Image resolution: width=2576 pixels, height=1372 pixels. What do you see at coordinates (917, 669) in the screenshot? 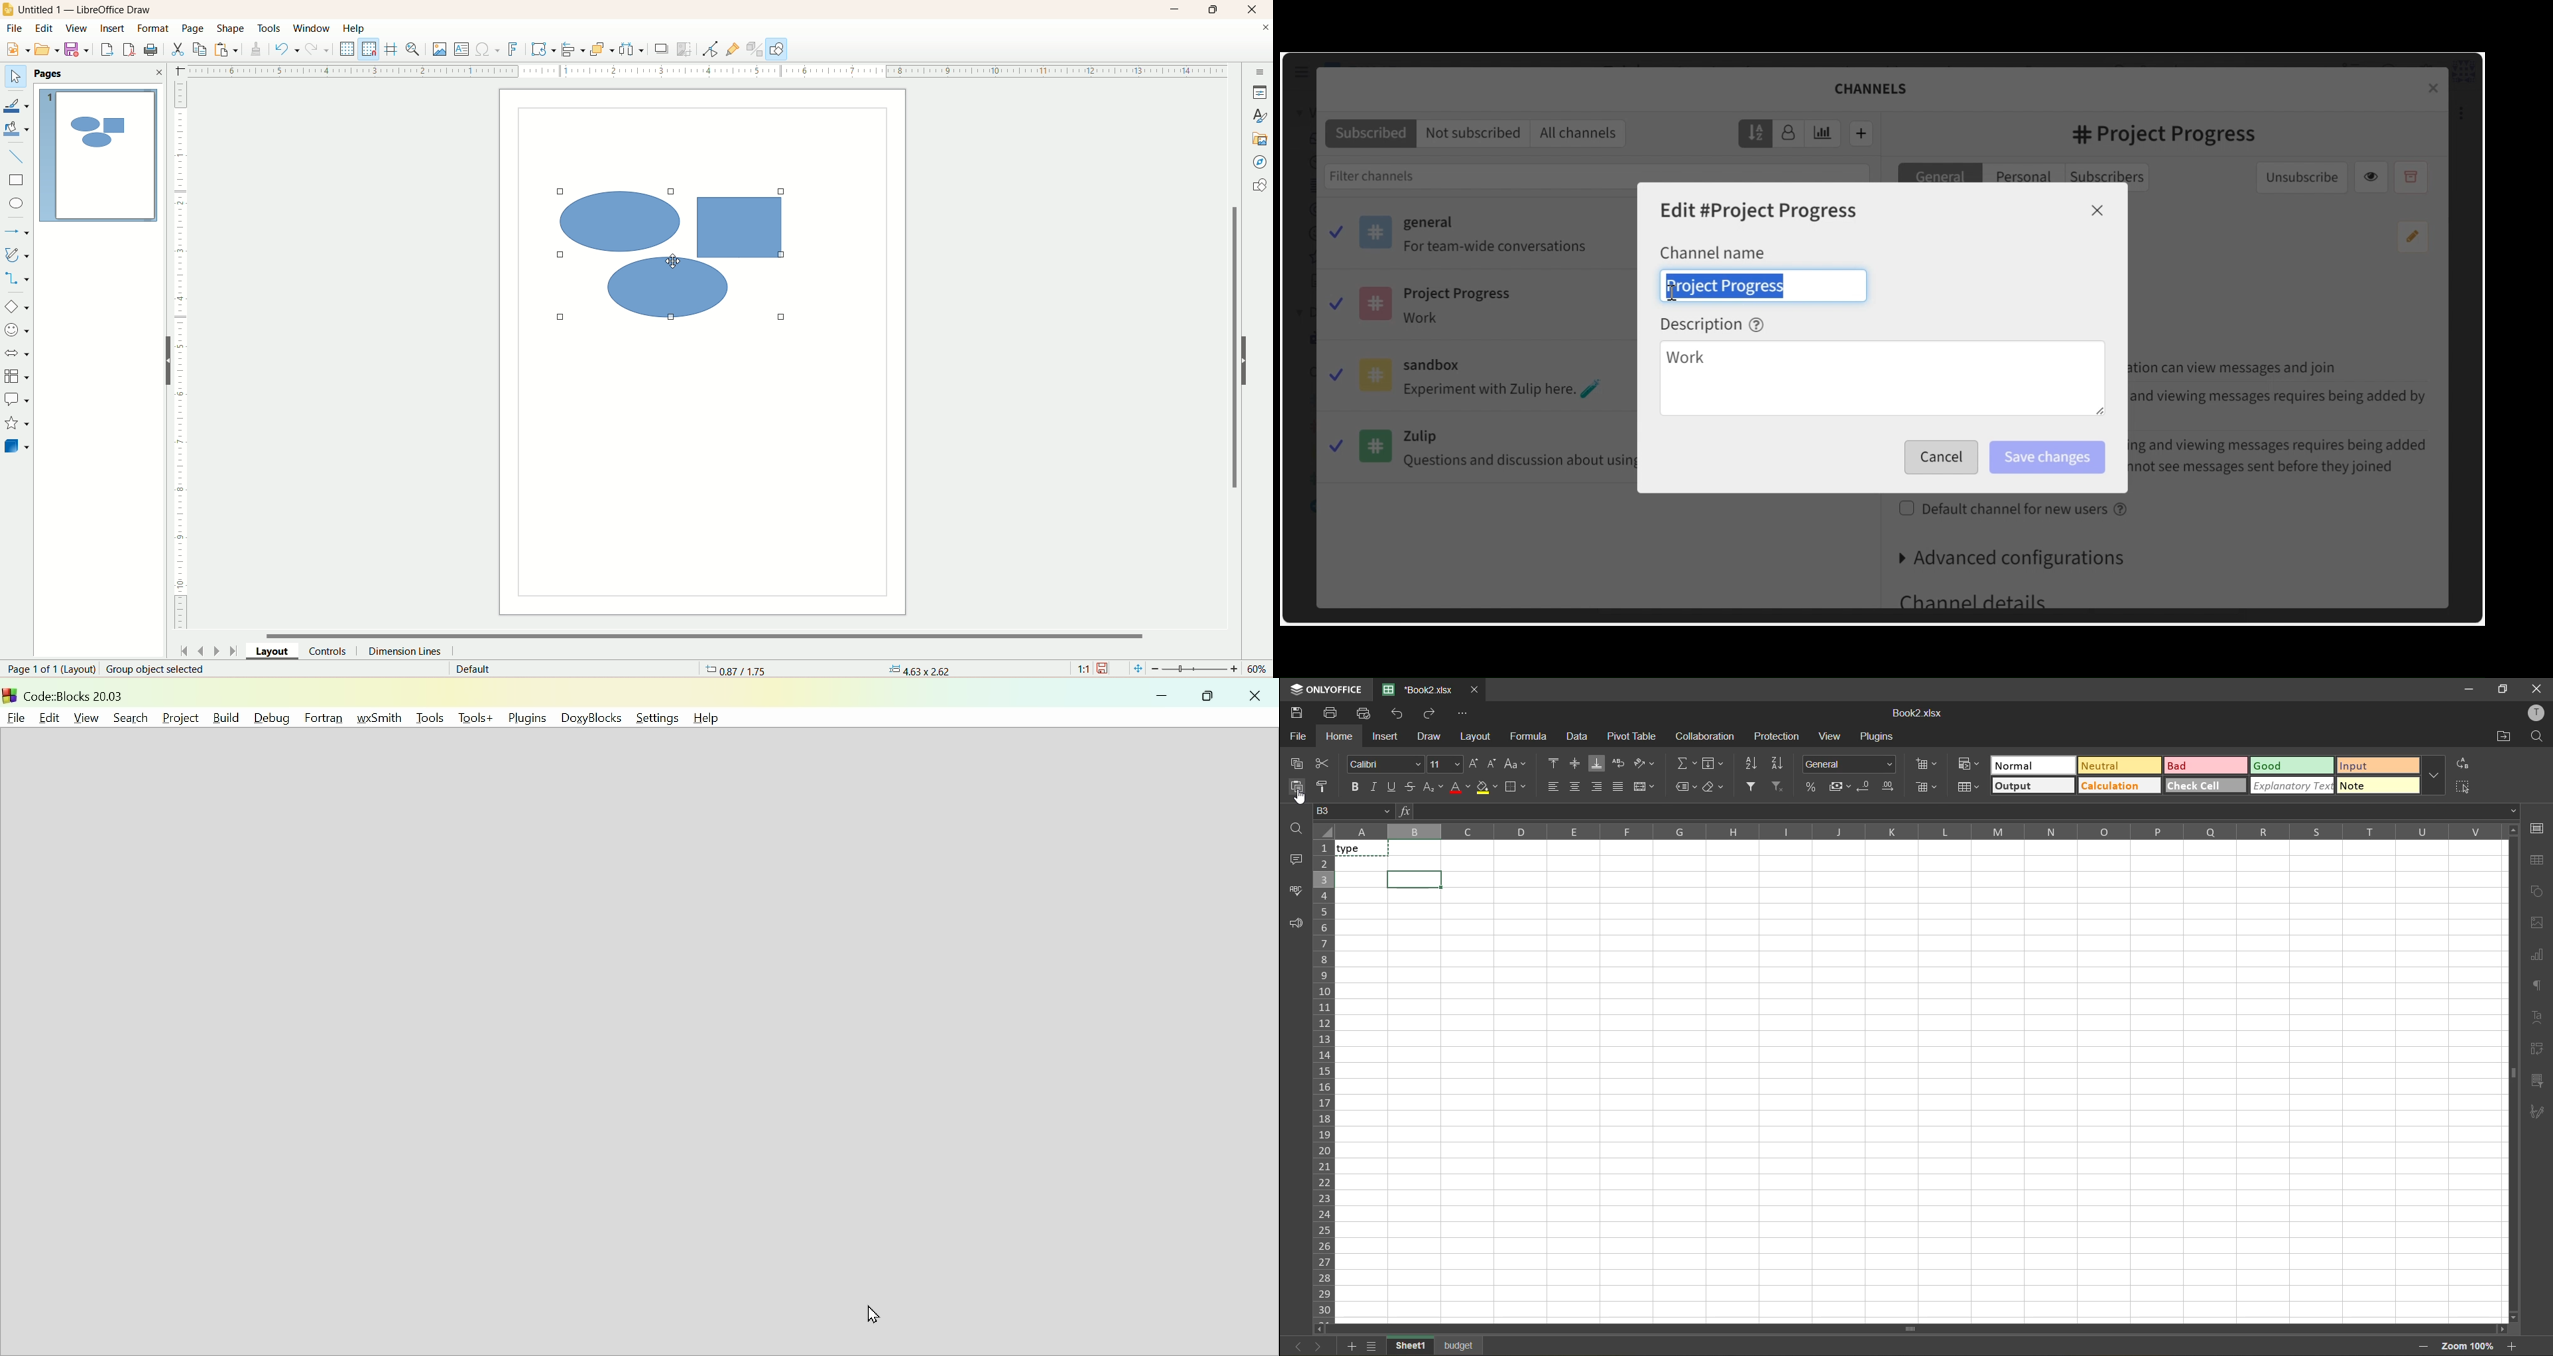
I see `anchor point` at bounding box center [917, 669].